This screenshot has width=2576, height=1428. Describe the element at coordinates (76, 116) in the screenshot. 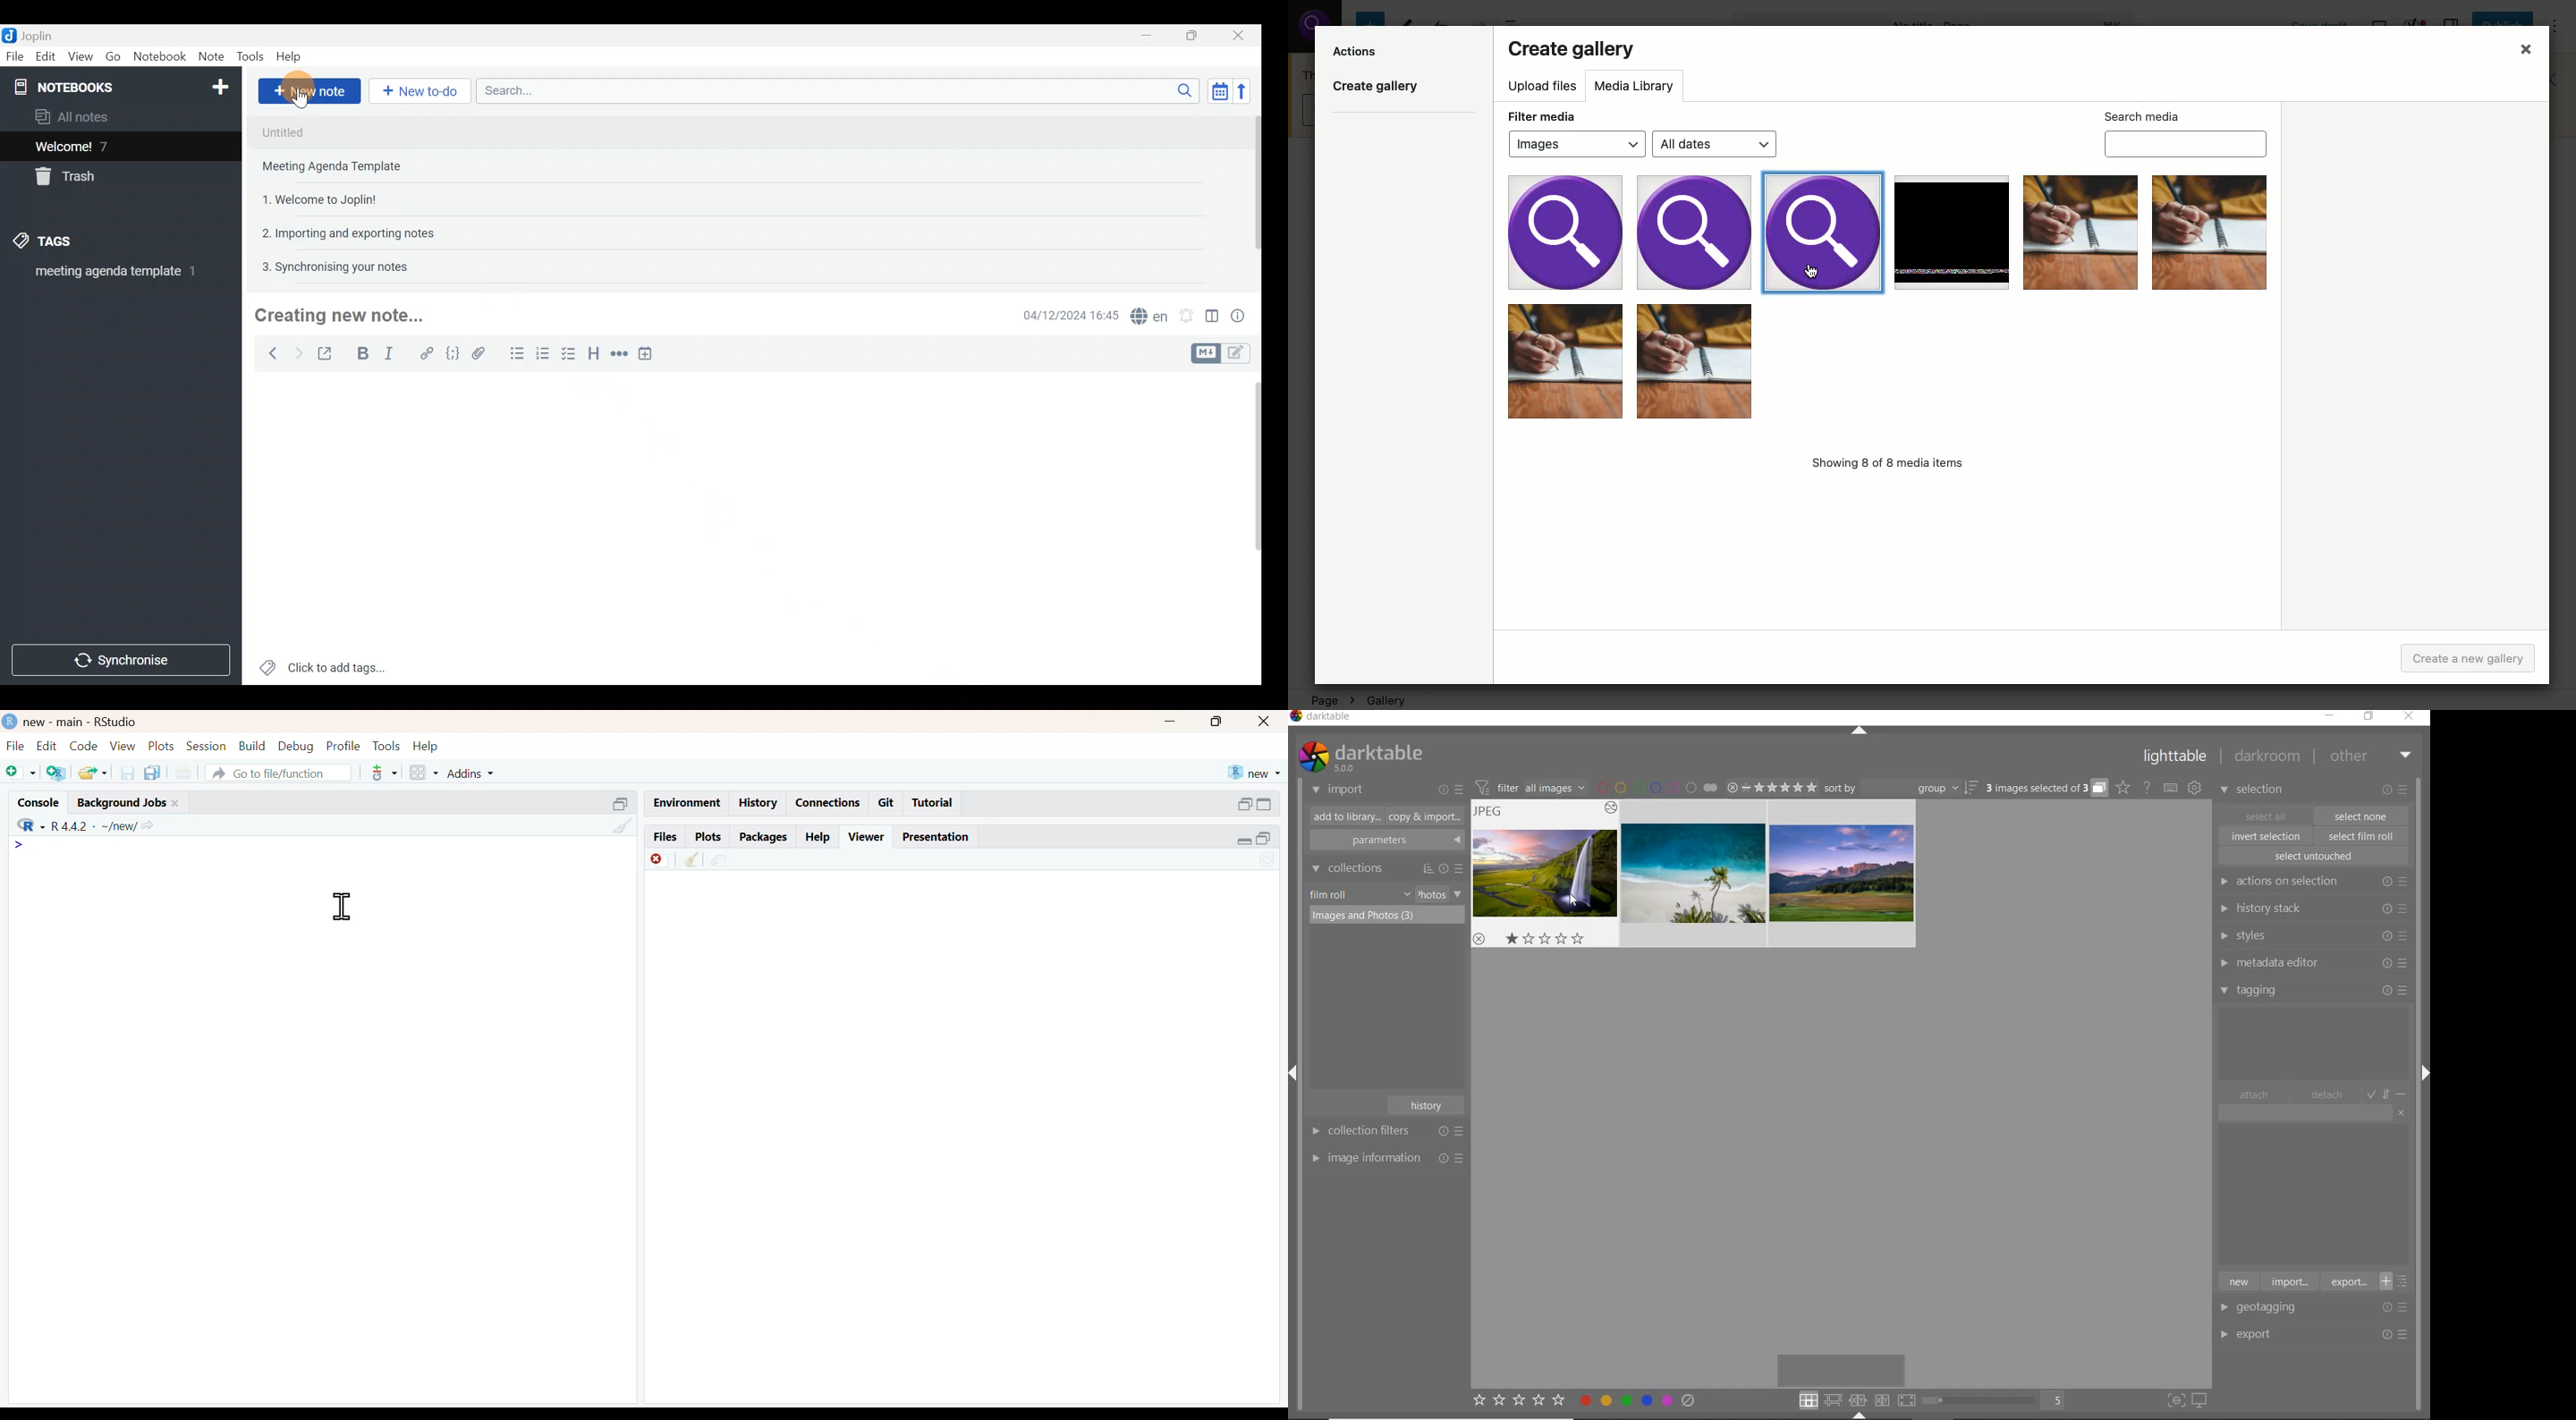

I see `All notes` at that location.